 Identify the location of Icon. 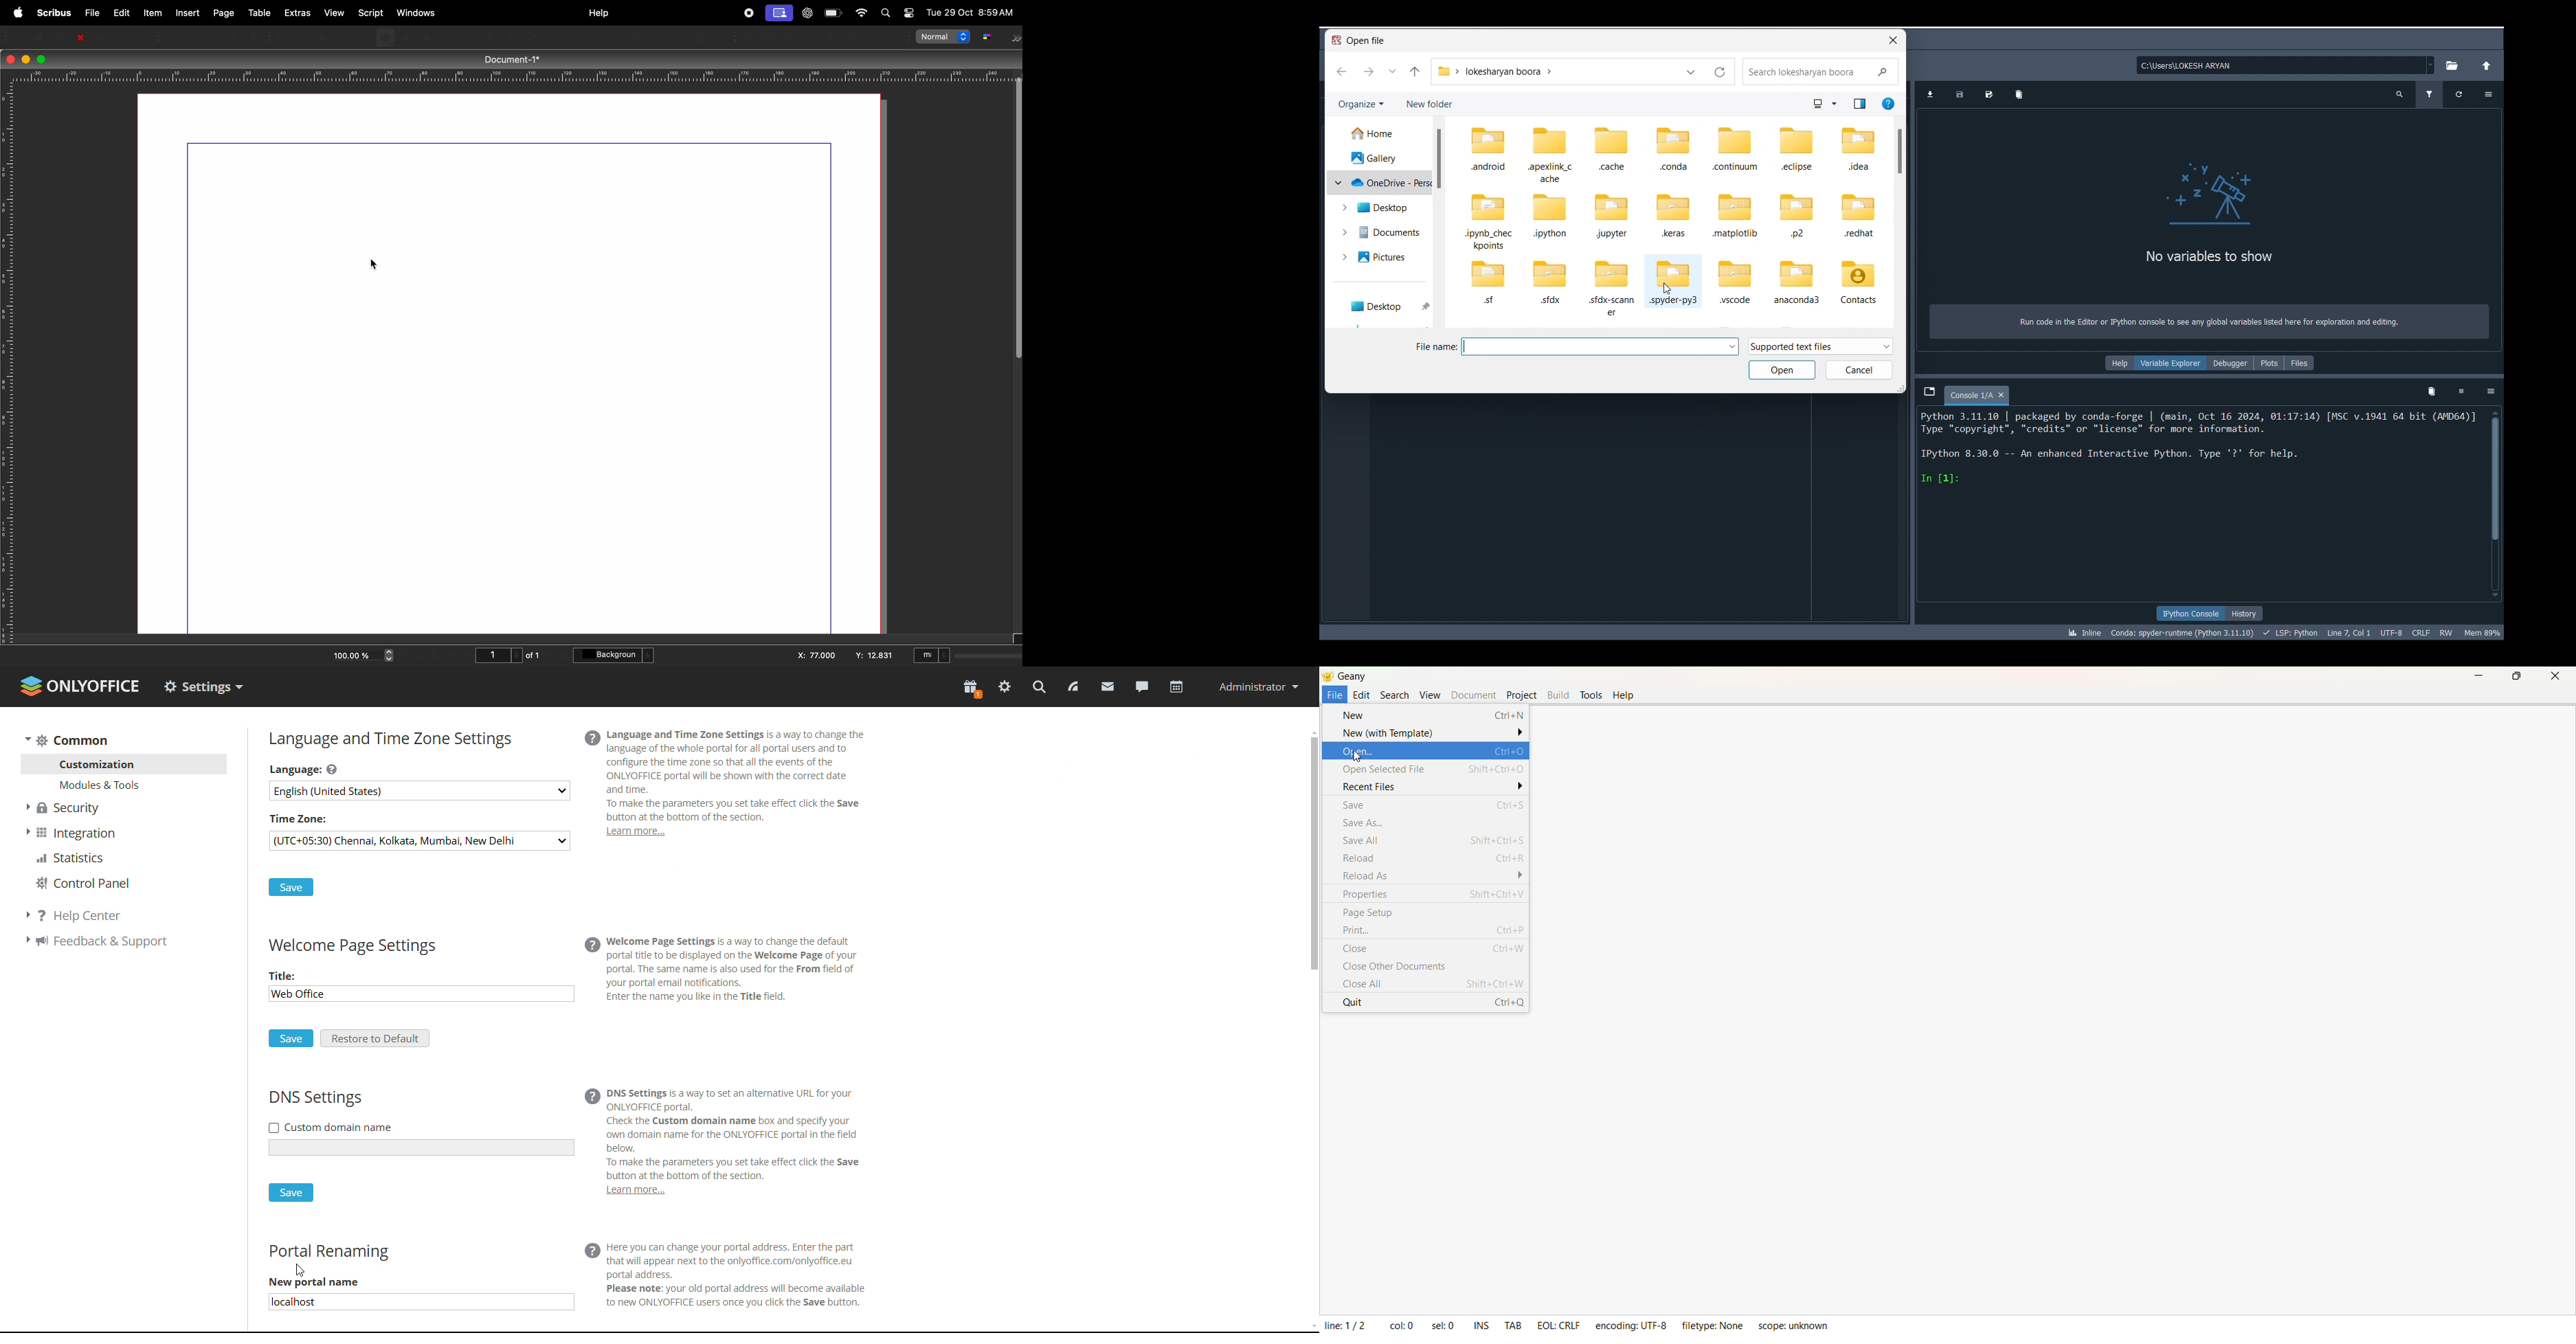
(1859, 105).